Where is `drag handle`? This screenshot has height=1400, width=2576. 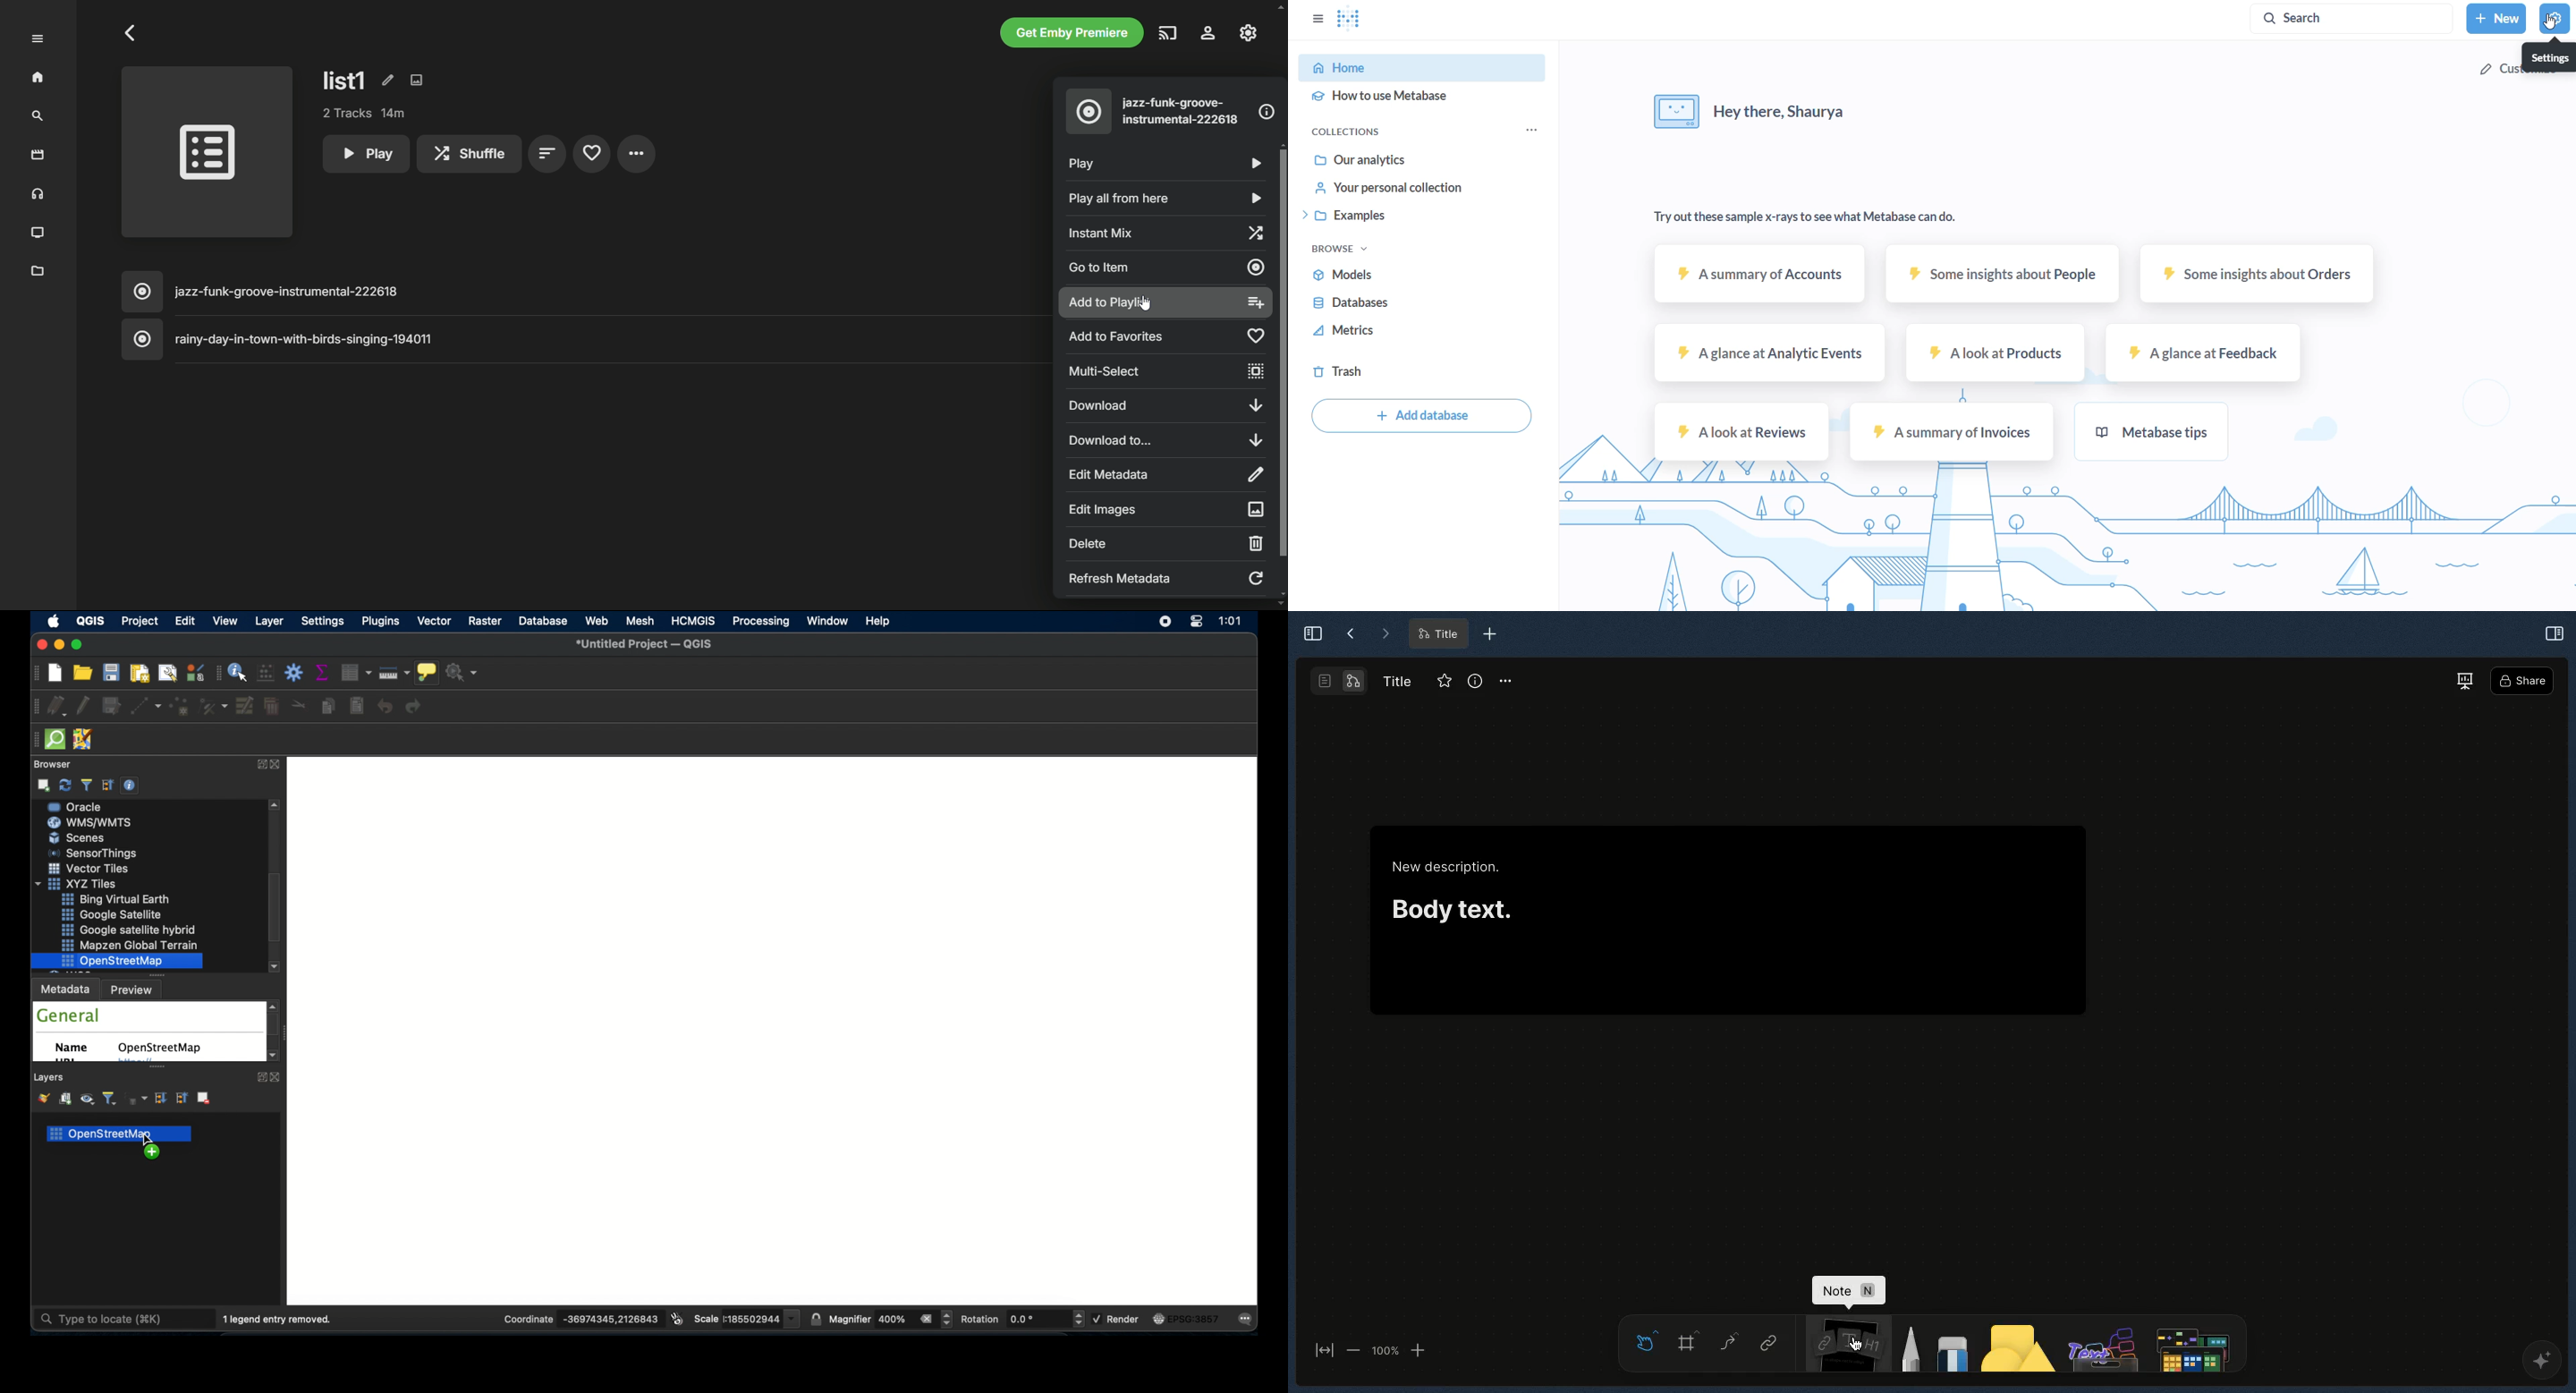
drag handle is located at coordinates (30, 738).